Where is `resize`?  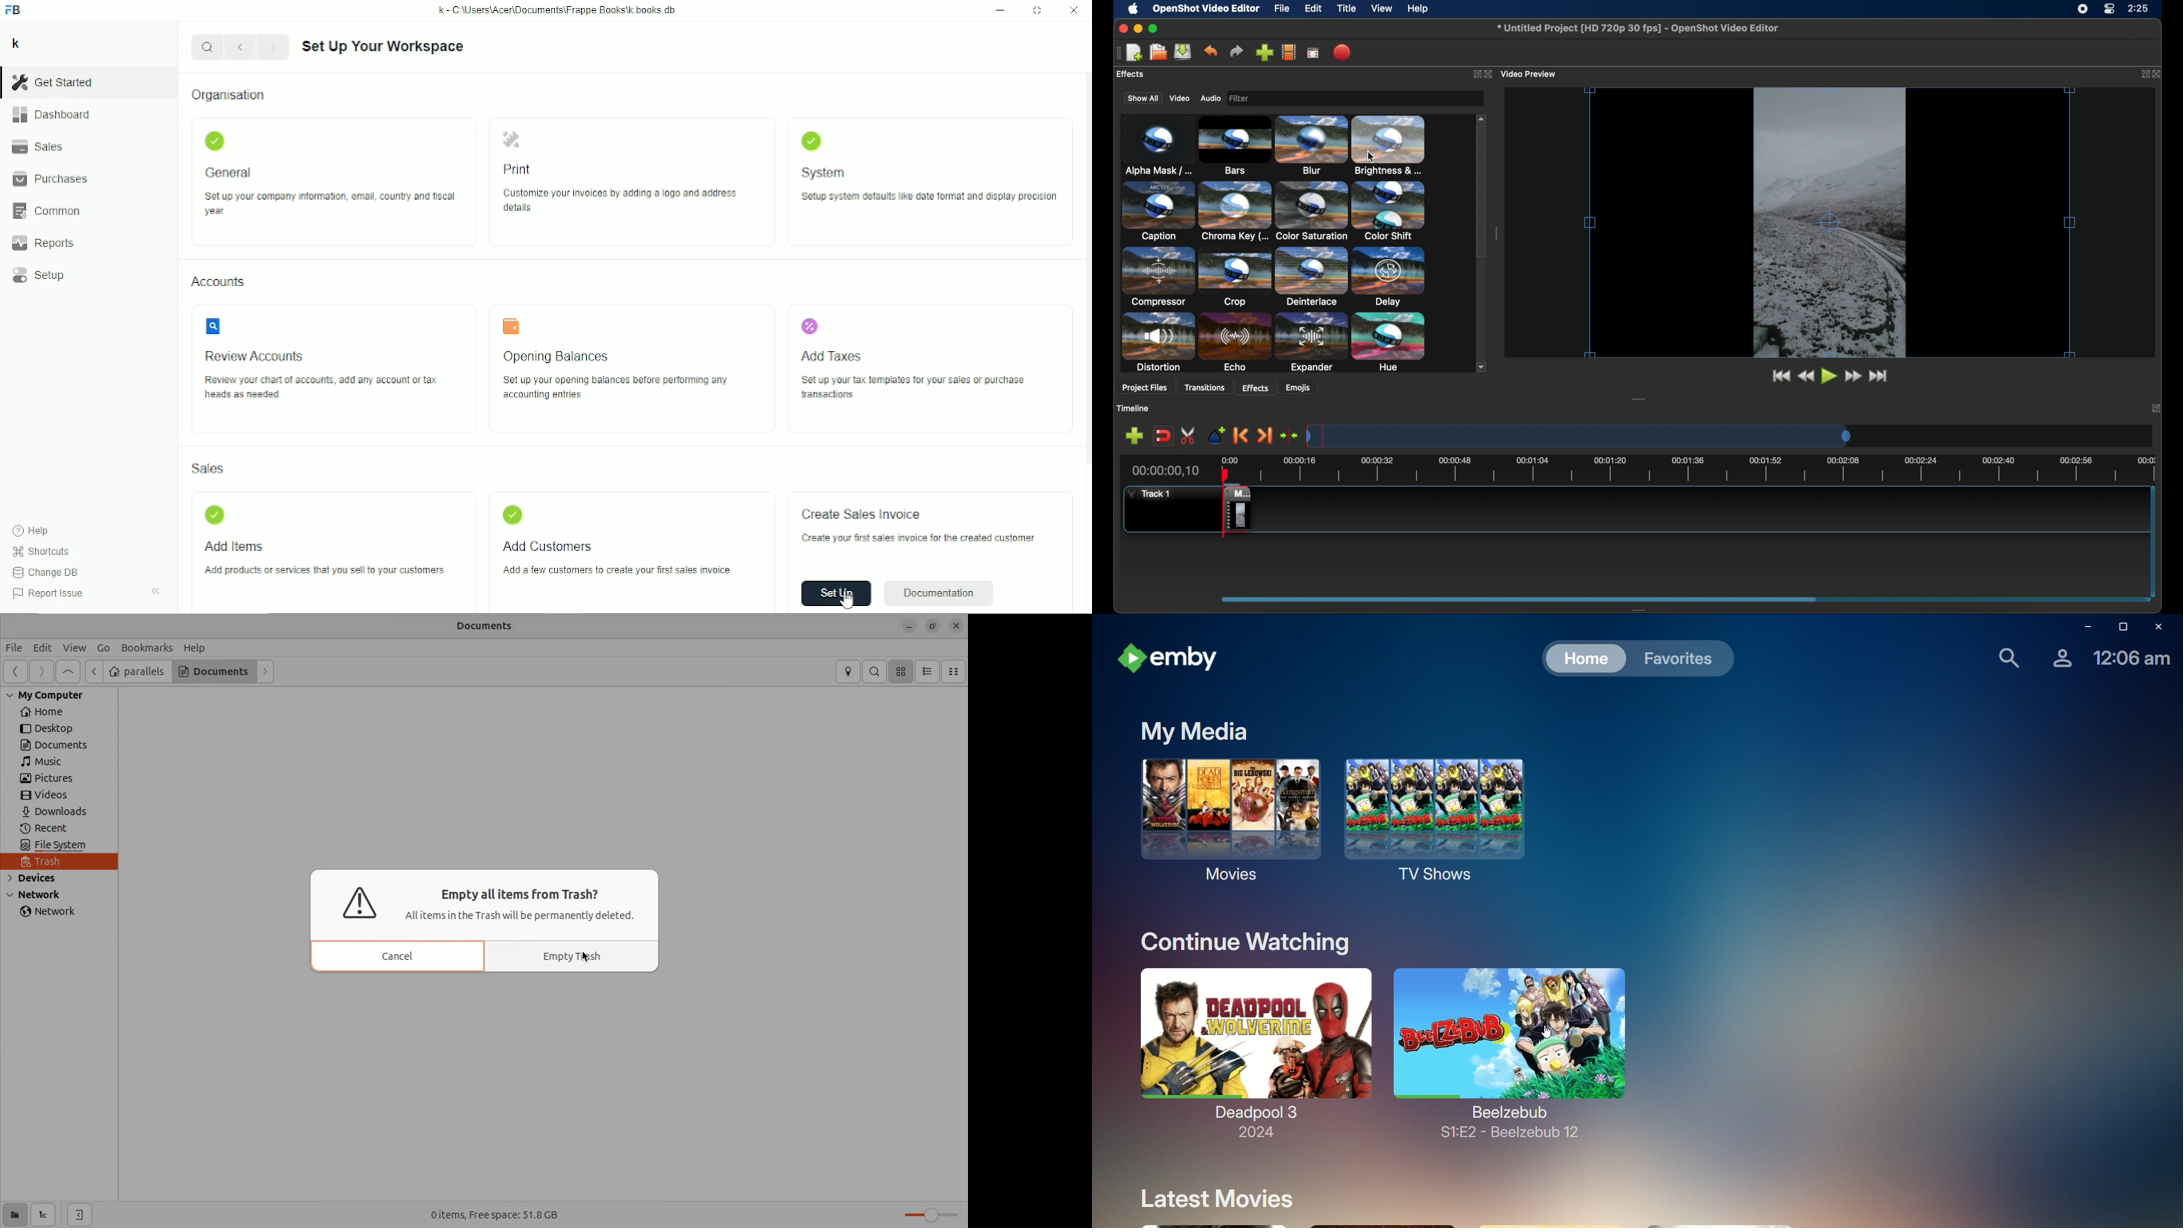 resize is located at coordinates (933, 626).